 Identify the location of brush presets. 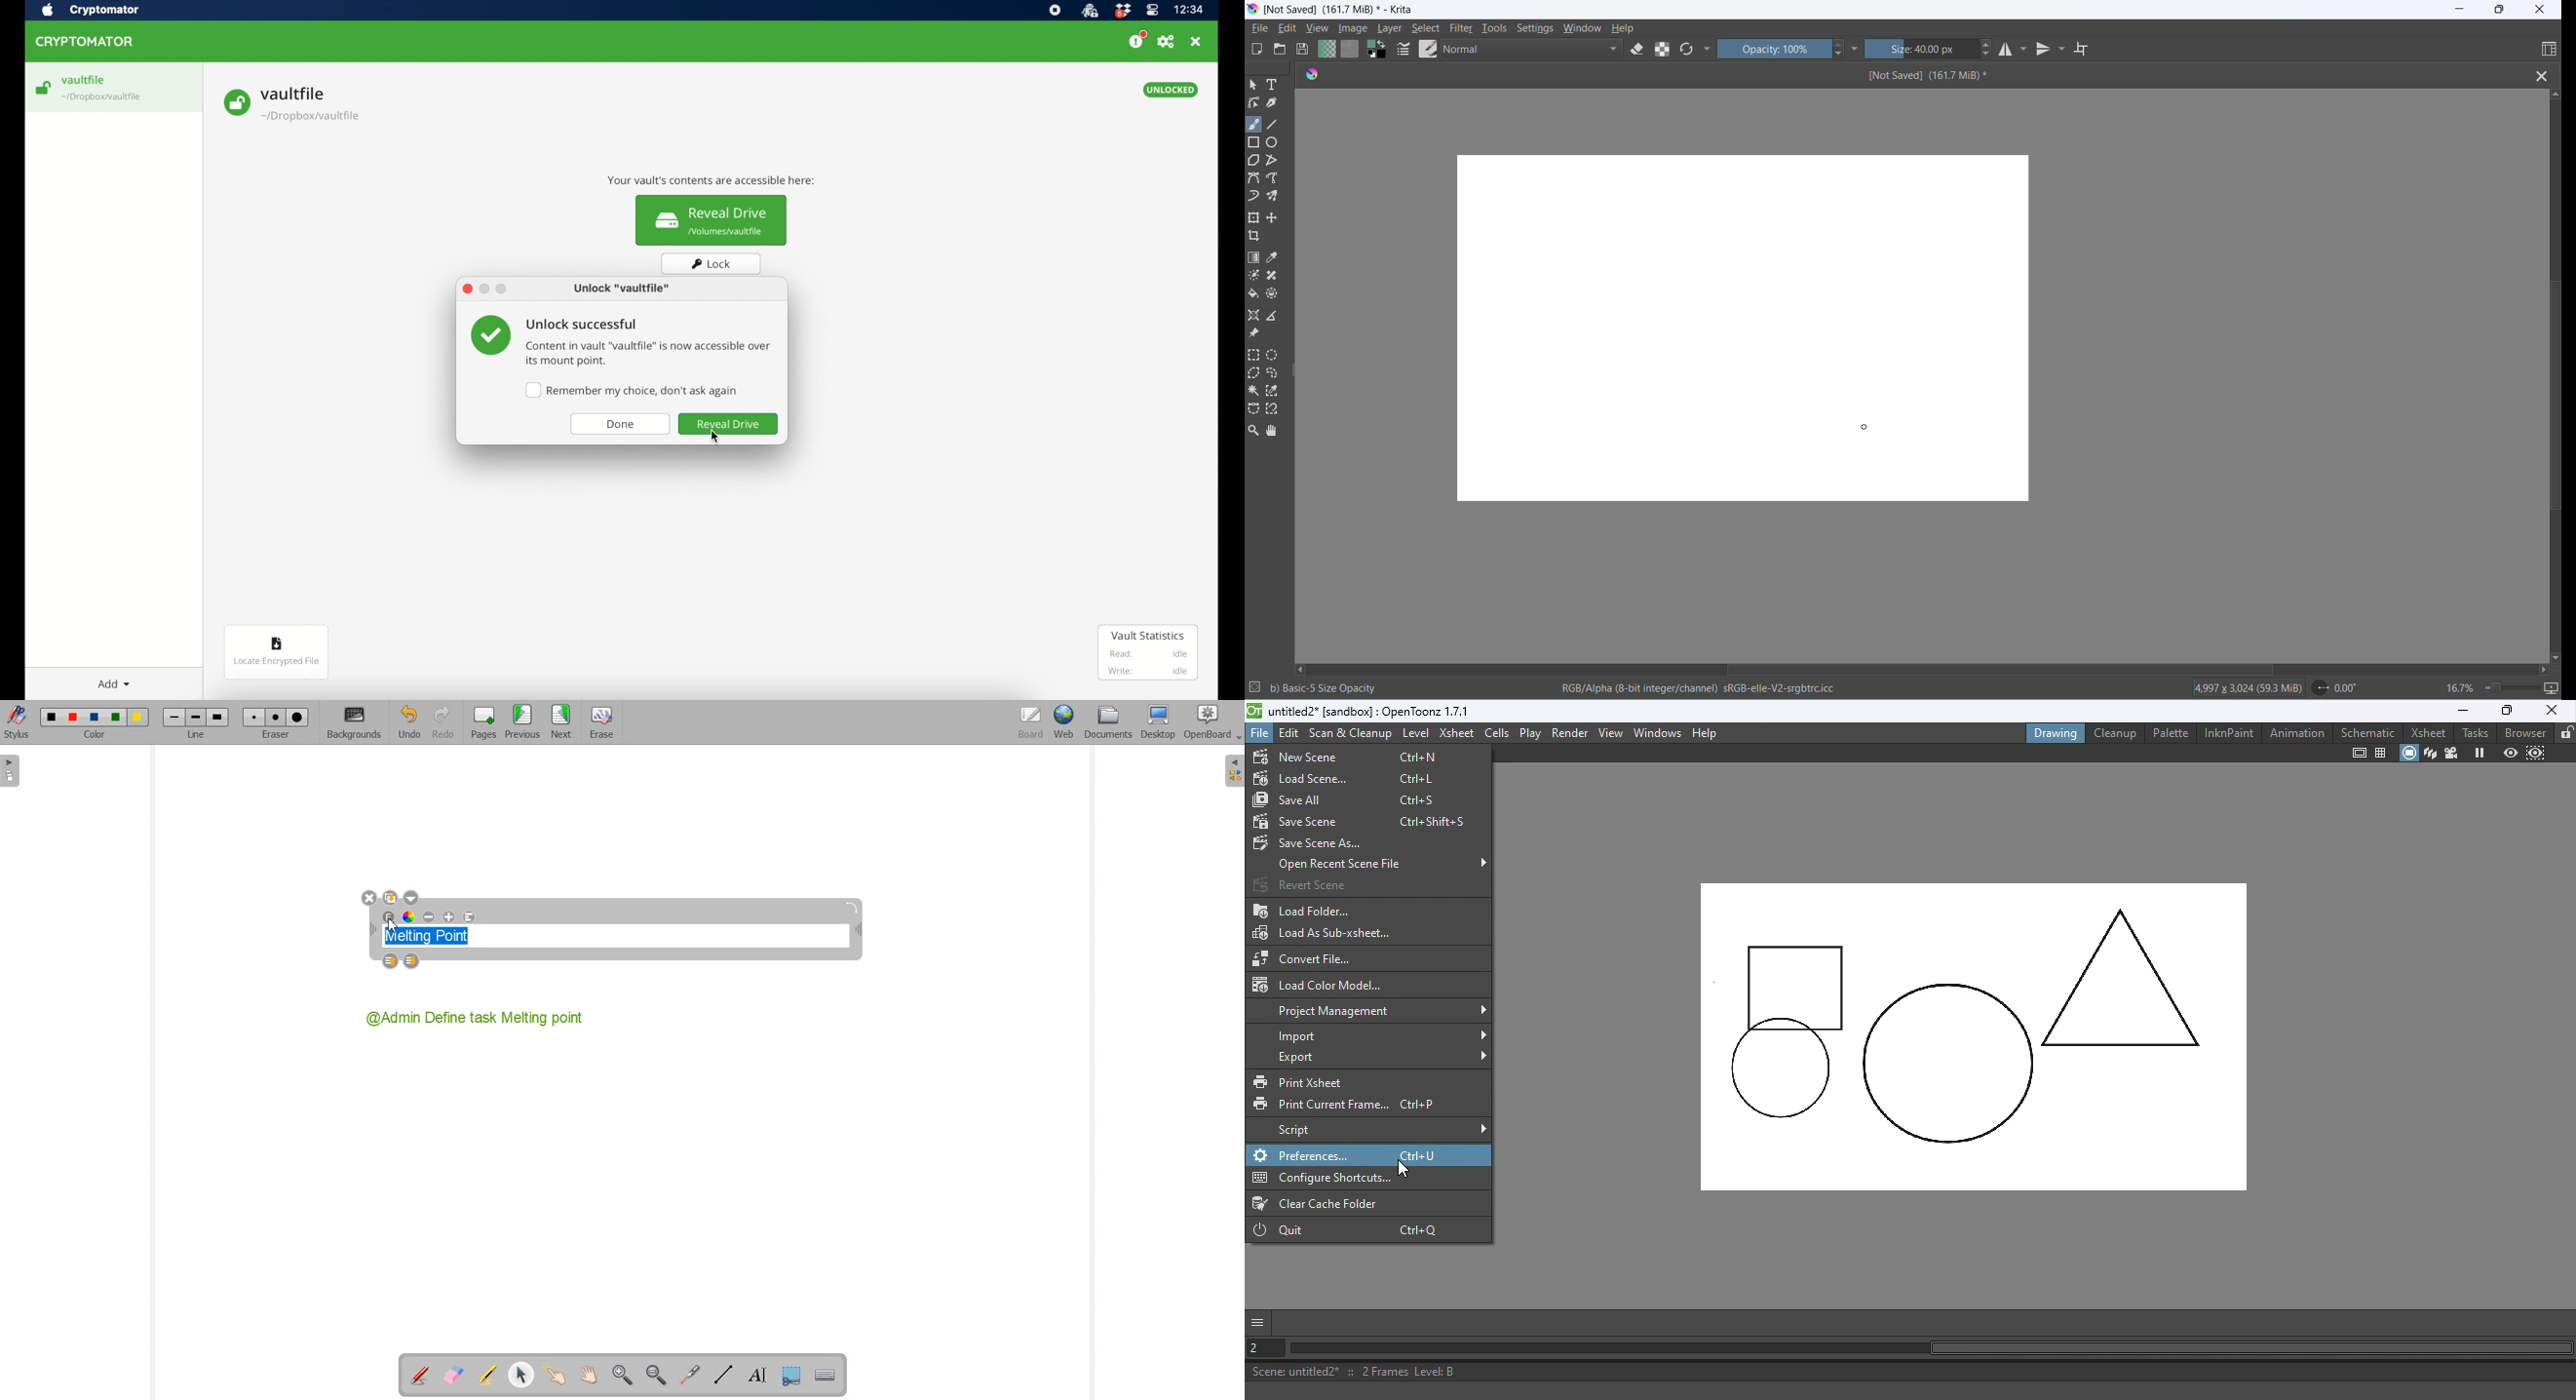
(1428, 49).